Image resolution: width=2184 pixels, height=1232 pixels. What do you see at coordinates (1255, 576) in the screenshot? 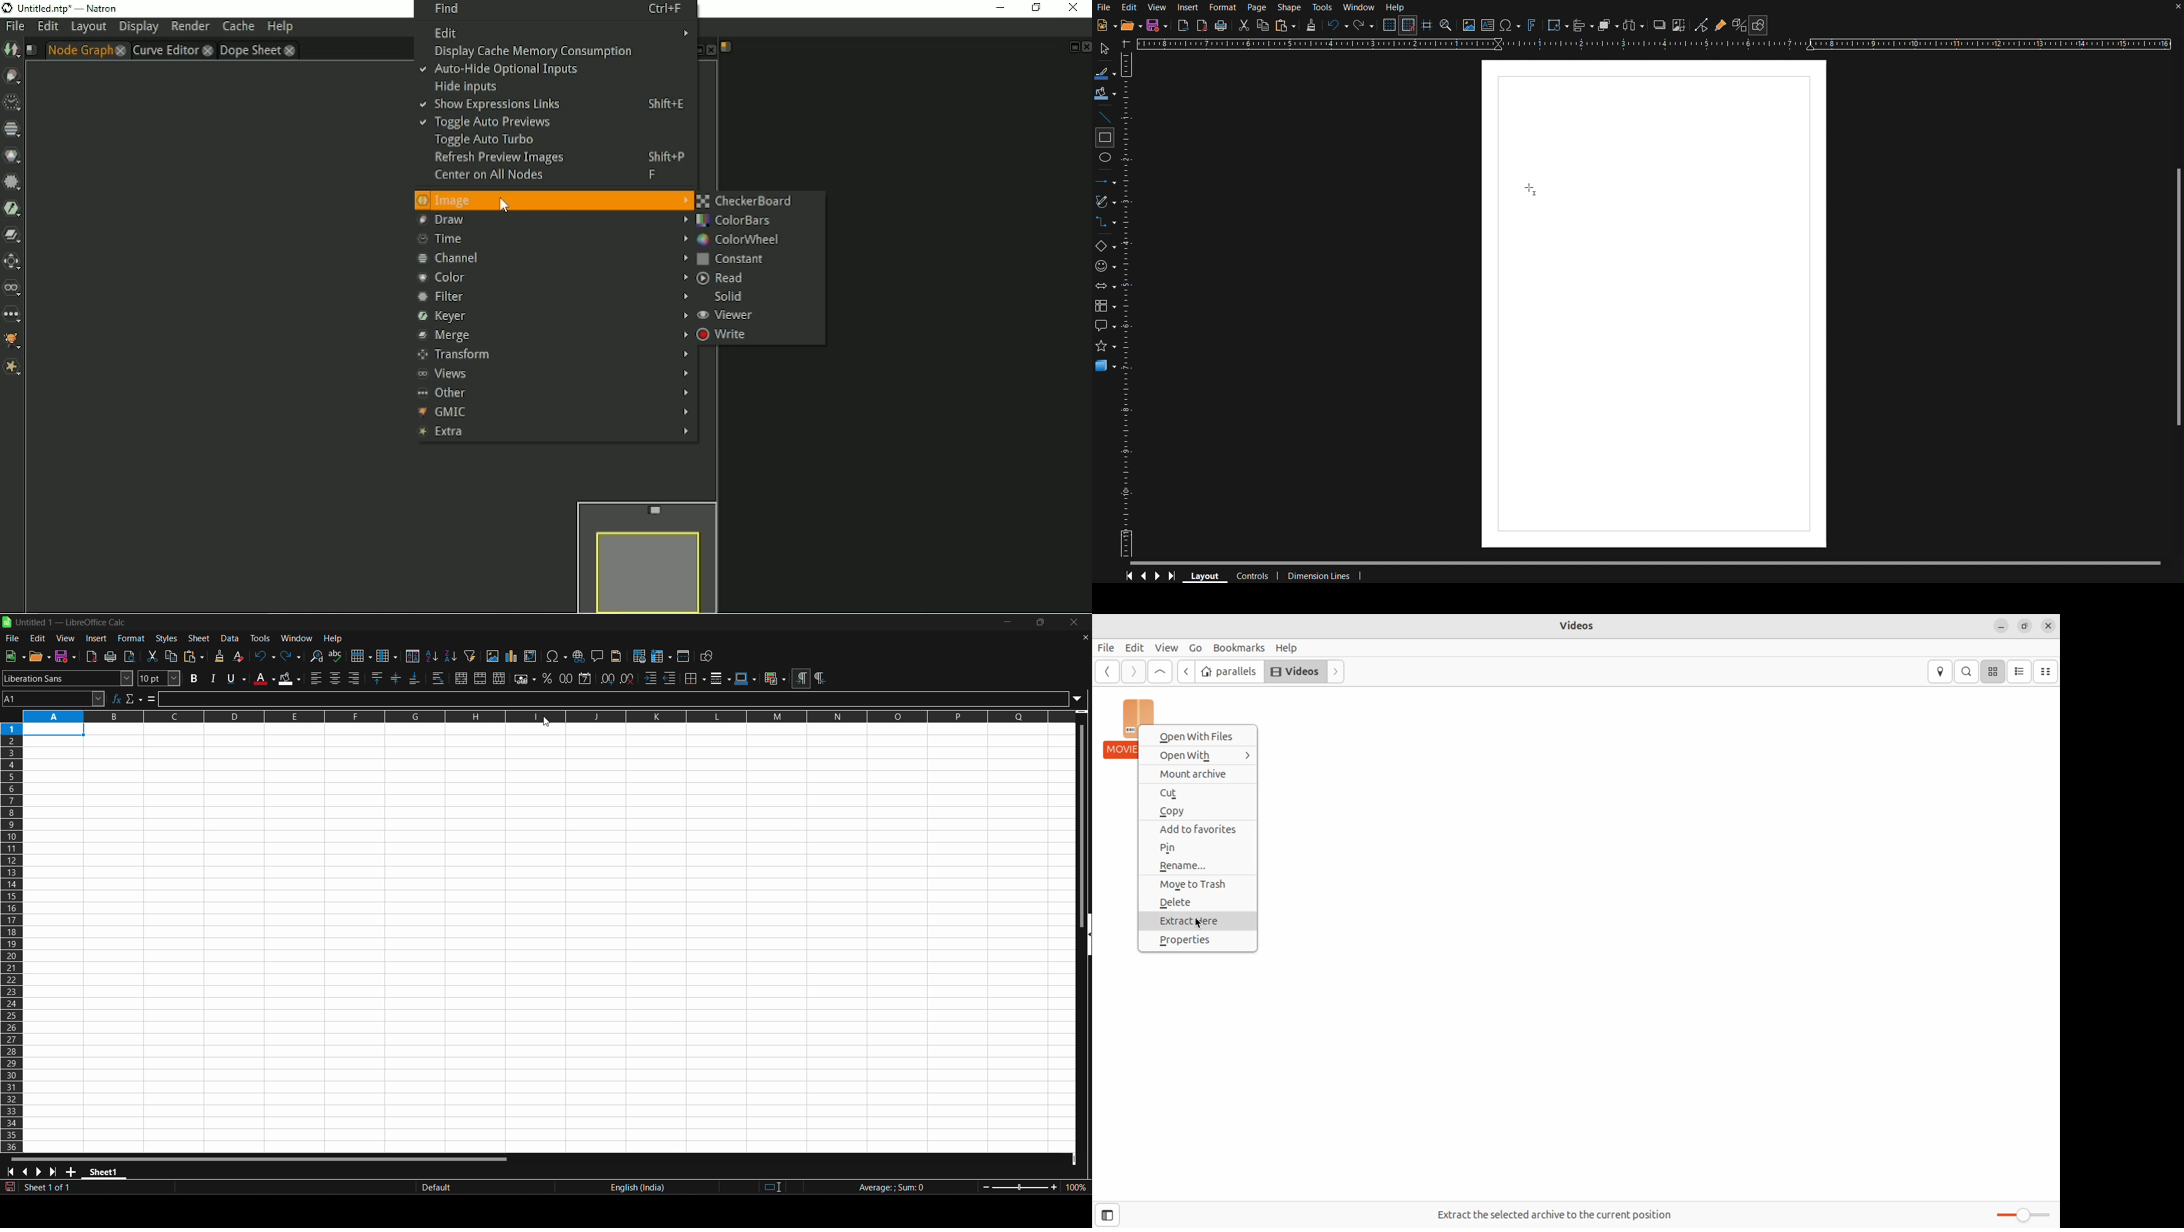
I see `Controls` at bounding box center [1255, 576].